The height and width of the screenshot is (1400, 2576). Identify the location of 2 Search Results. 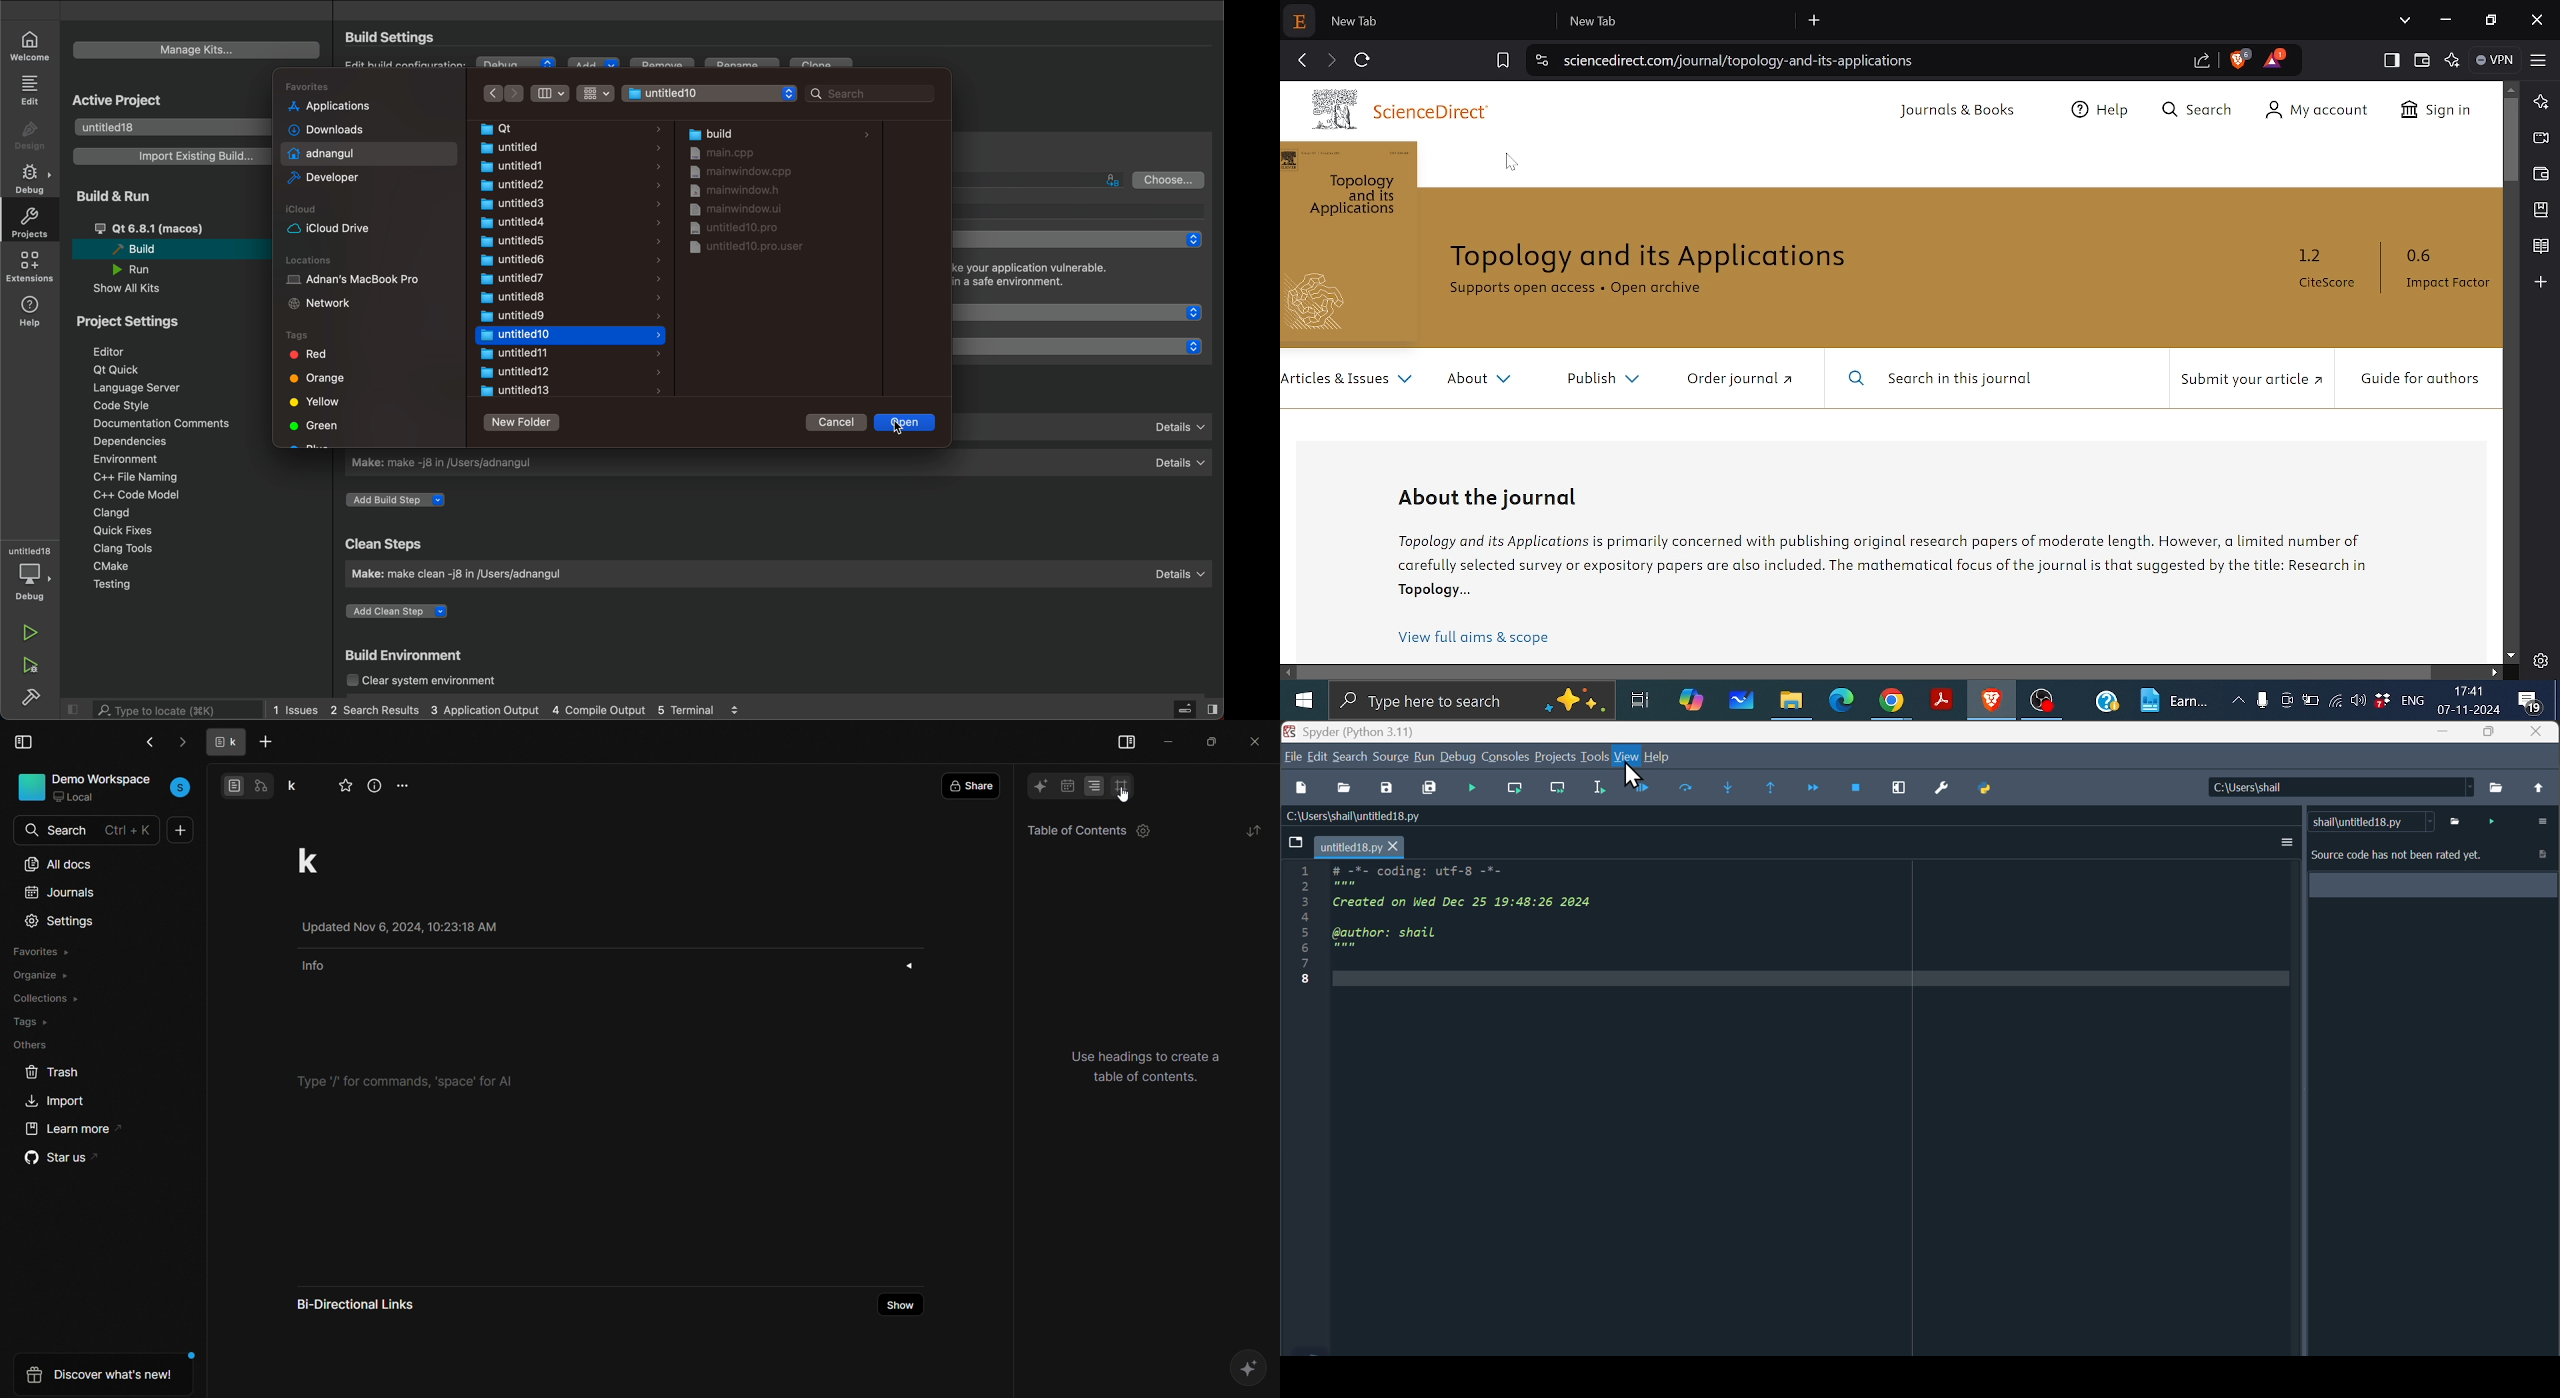
(373, 708).